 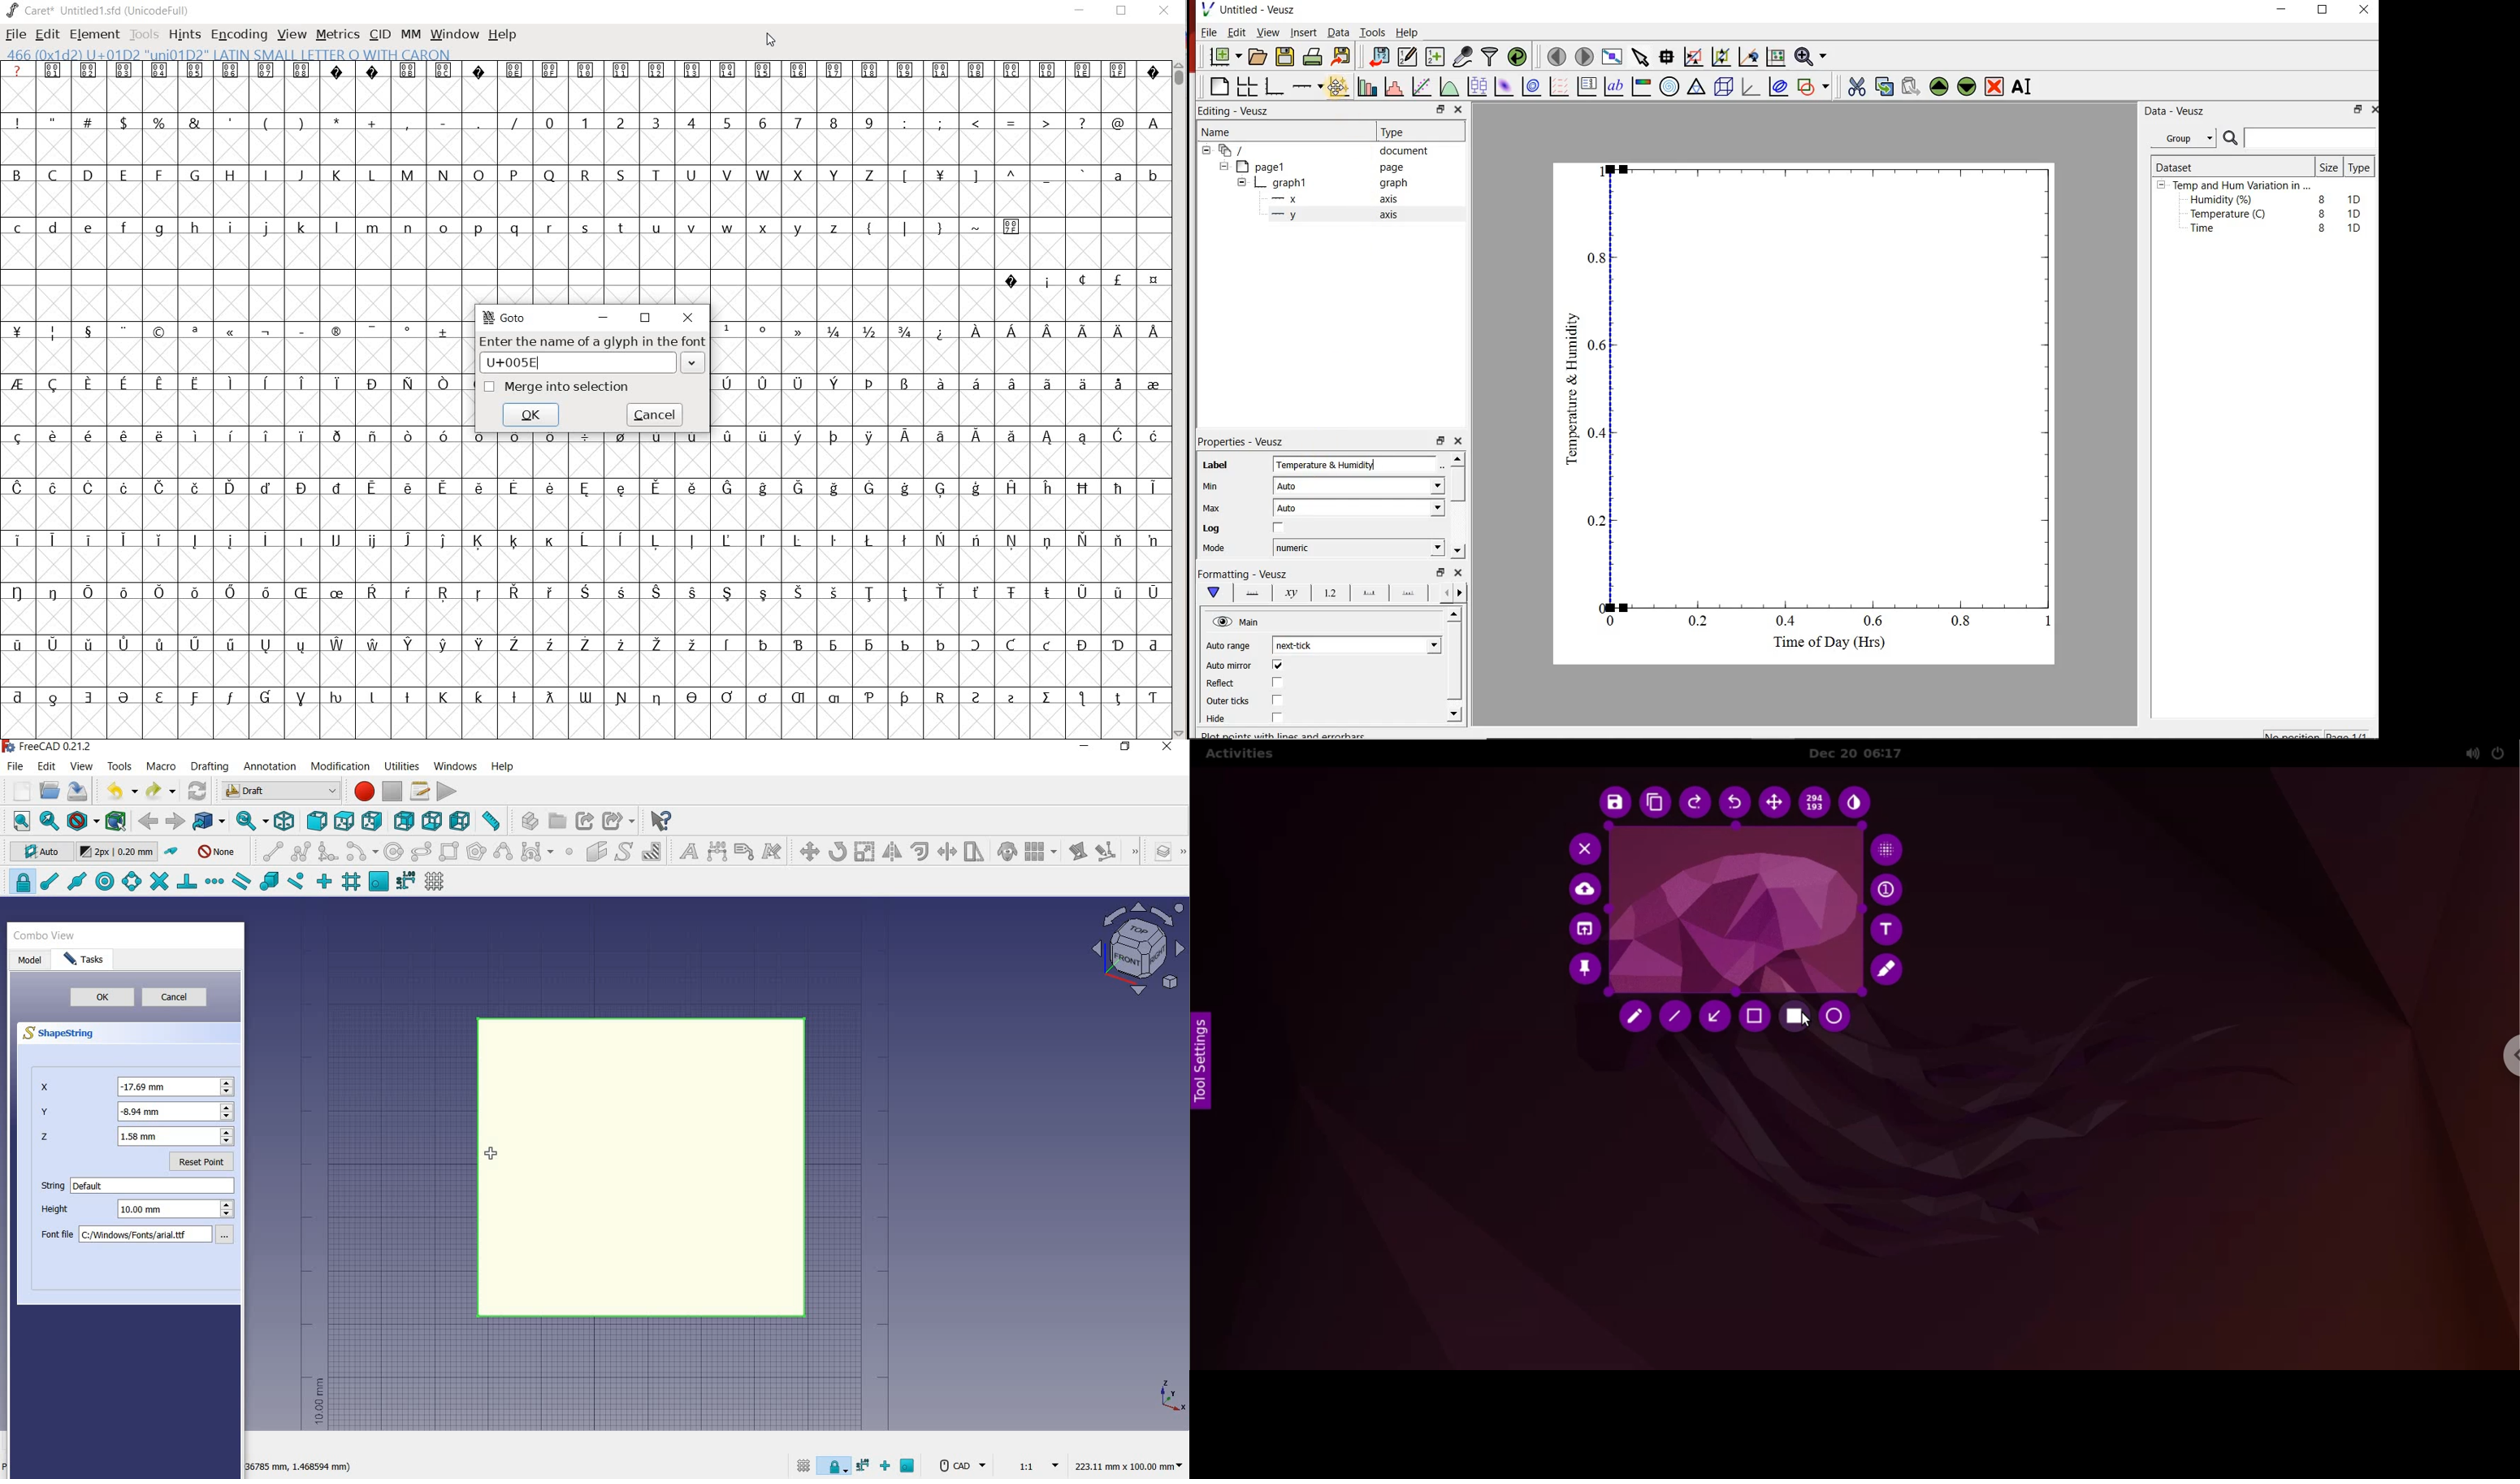 What do you see at coordinates (140, 1211) in the screenshot?
I see `height` at bounding box center [140, 1211].